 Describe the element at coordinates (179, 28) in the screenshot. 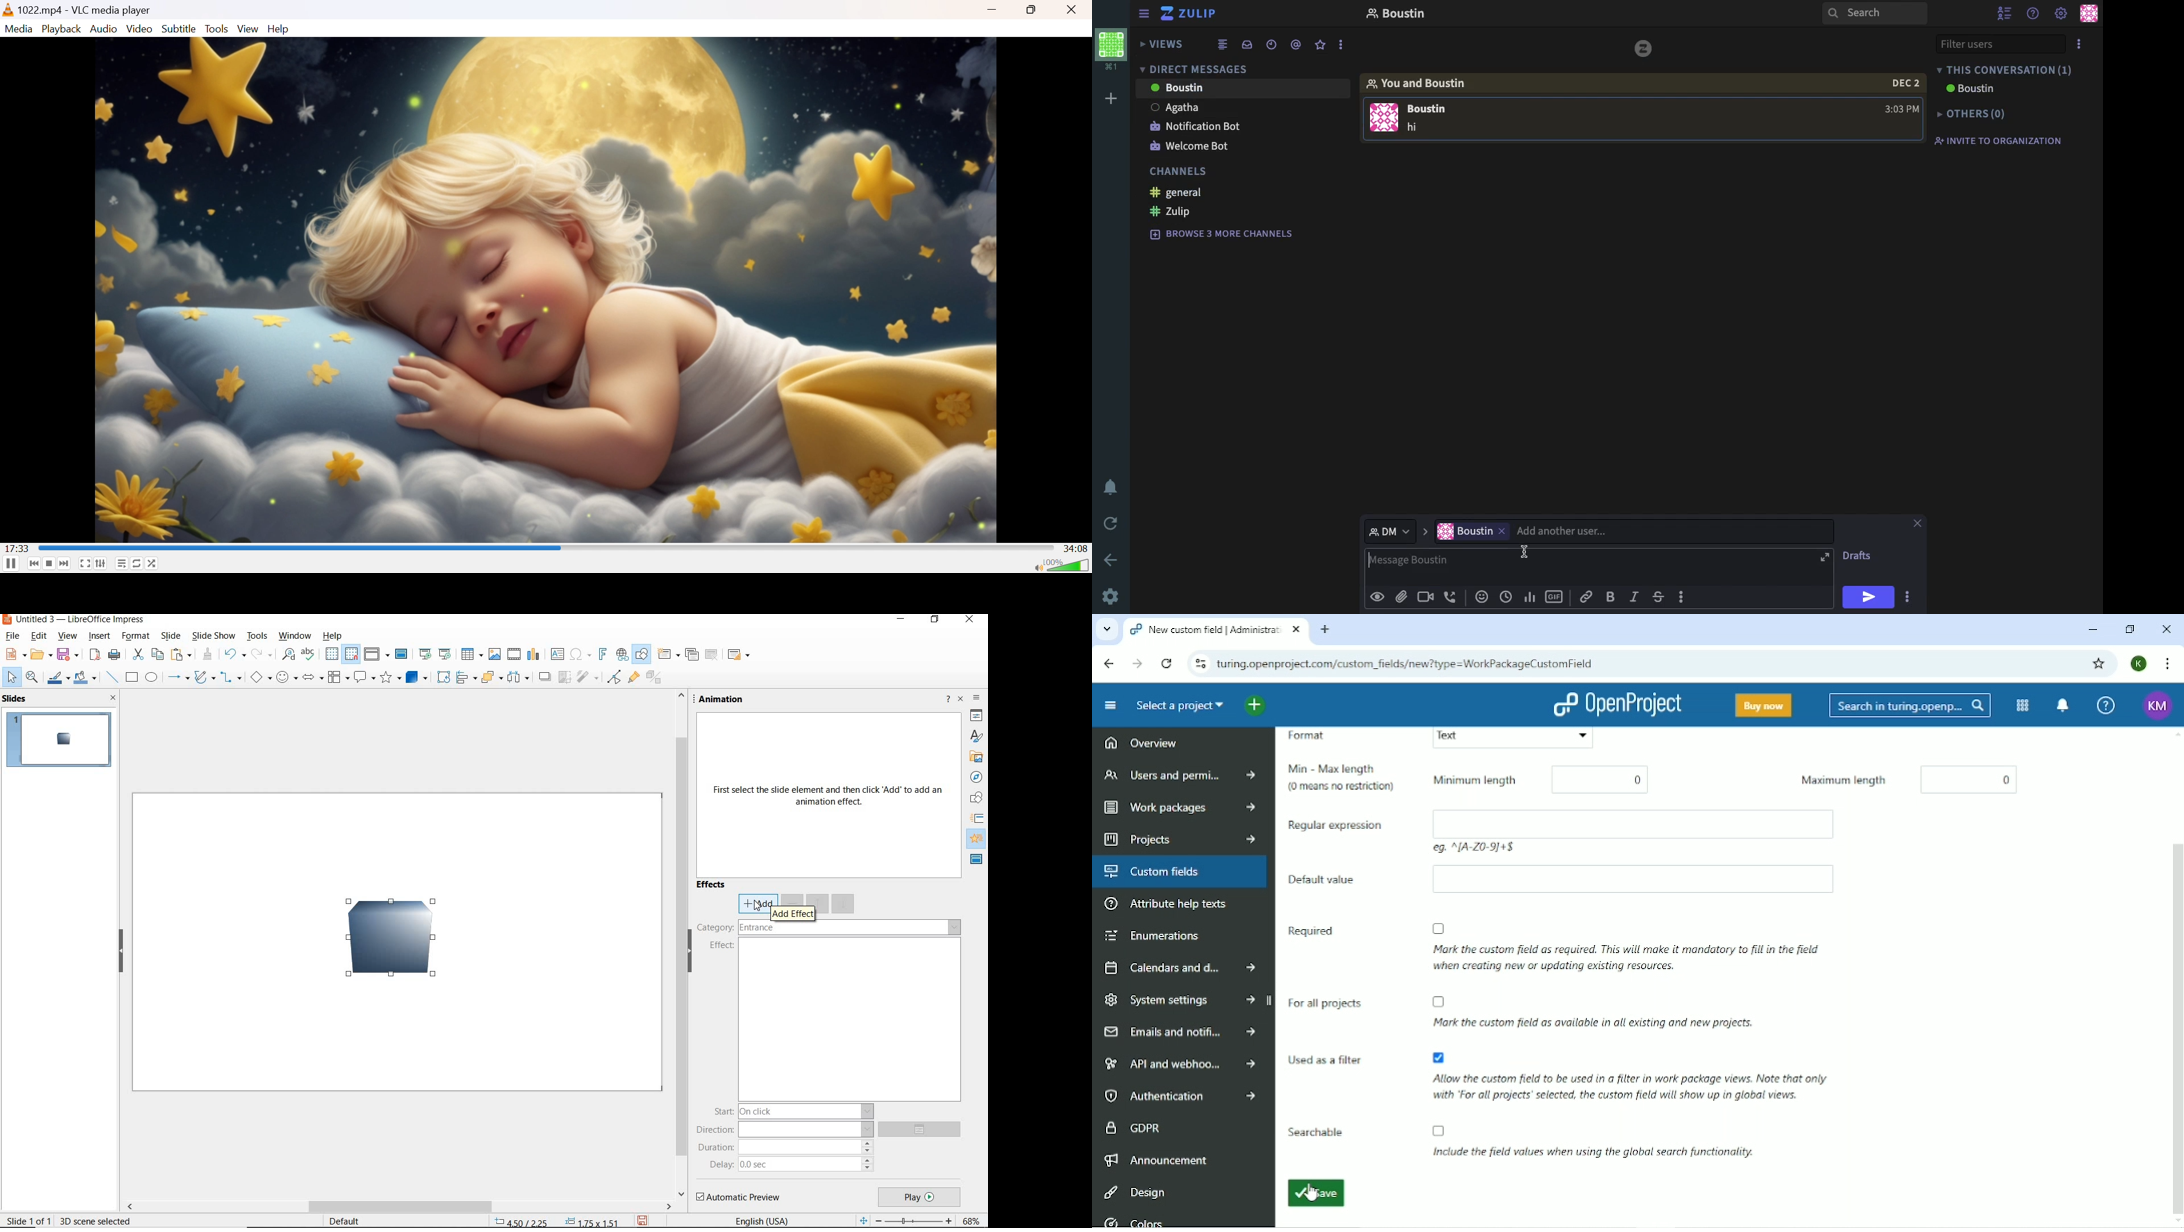

I see `Subtitle` at that location.